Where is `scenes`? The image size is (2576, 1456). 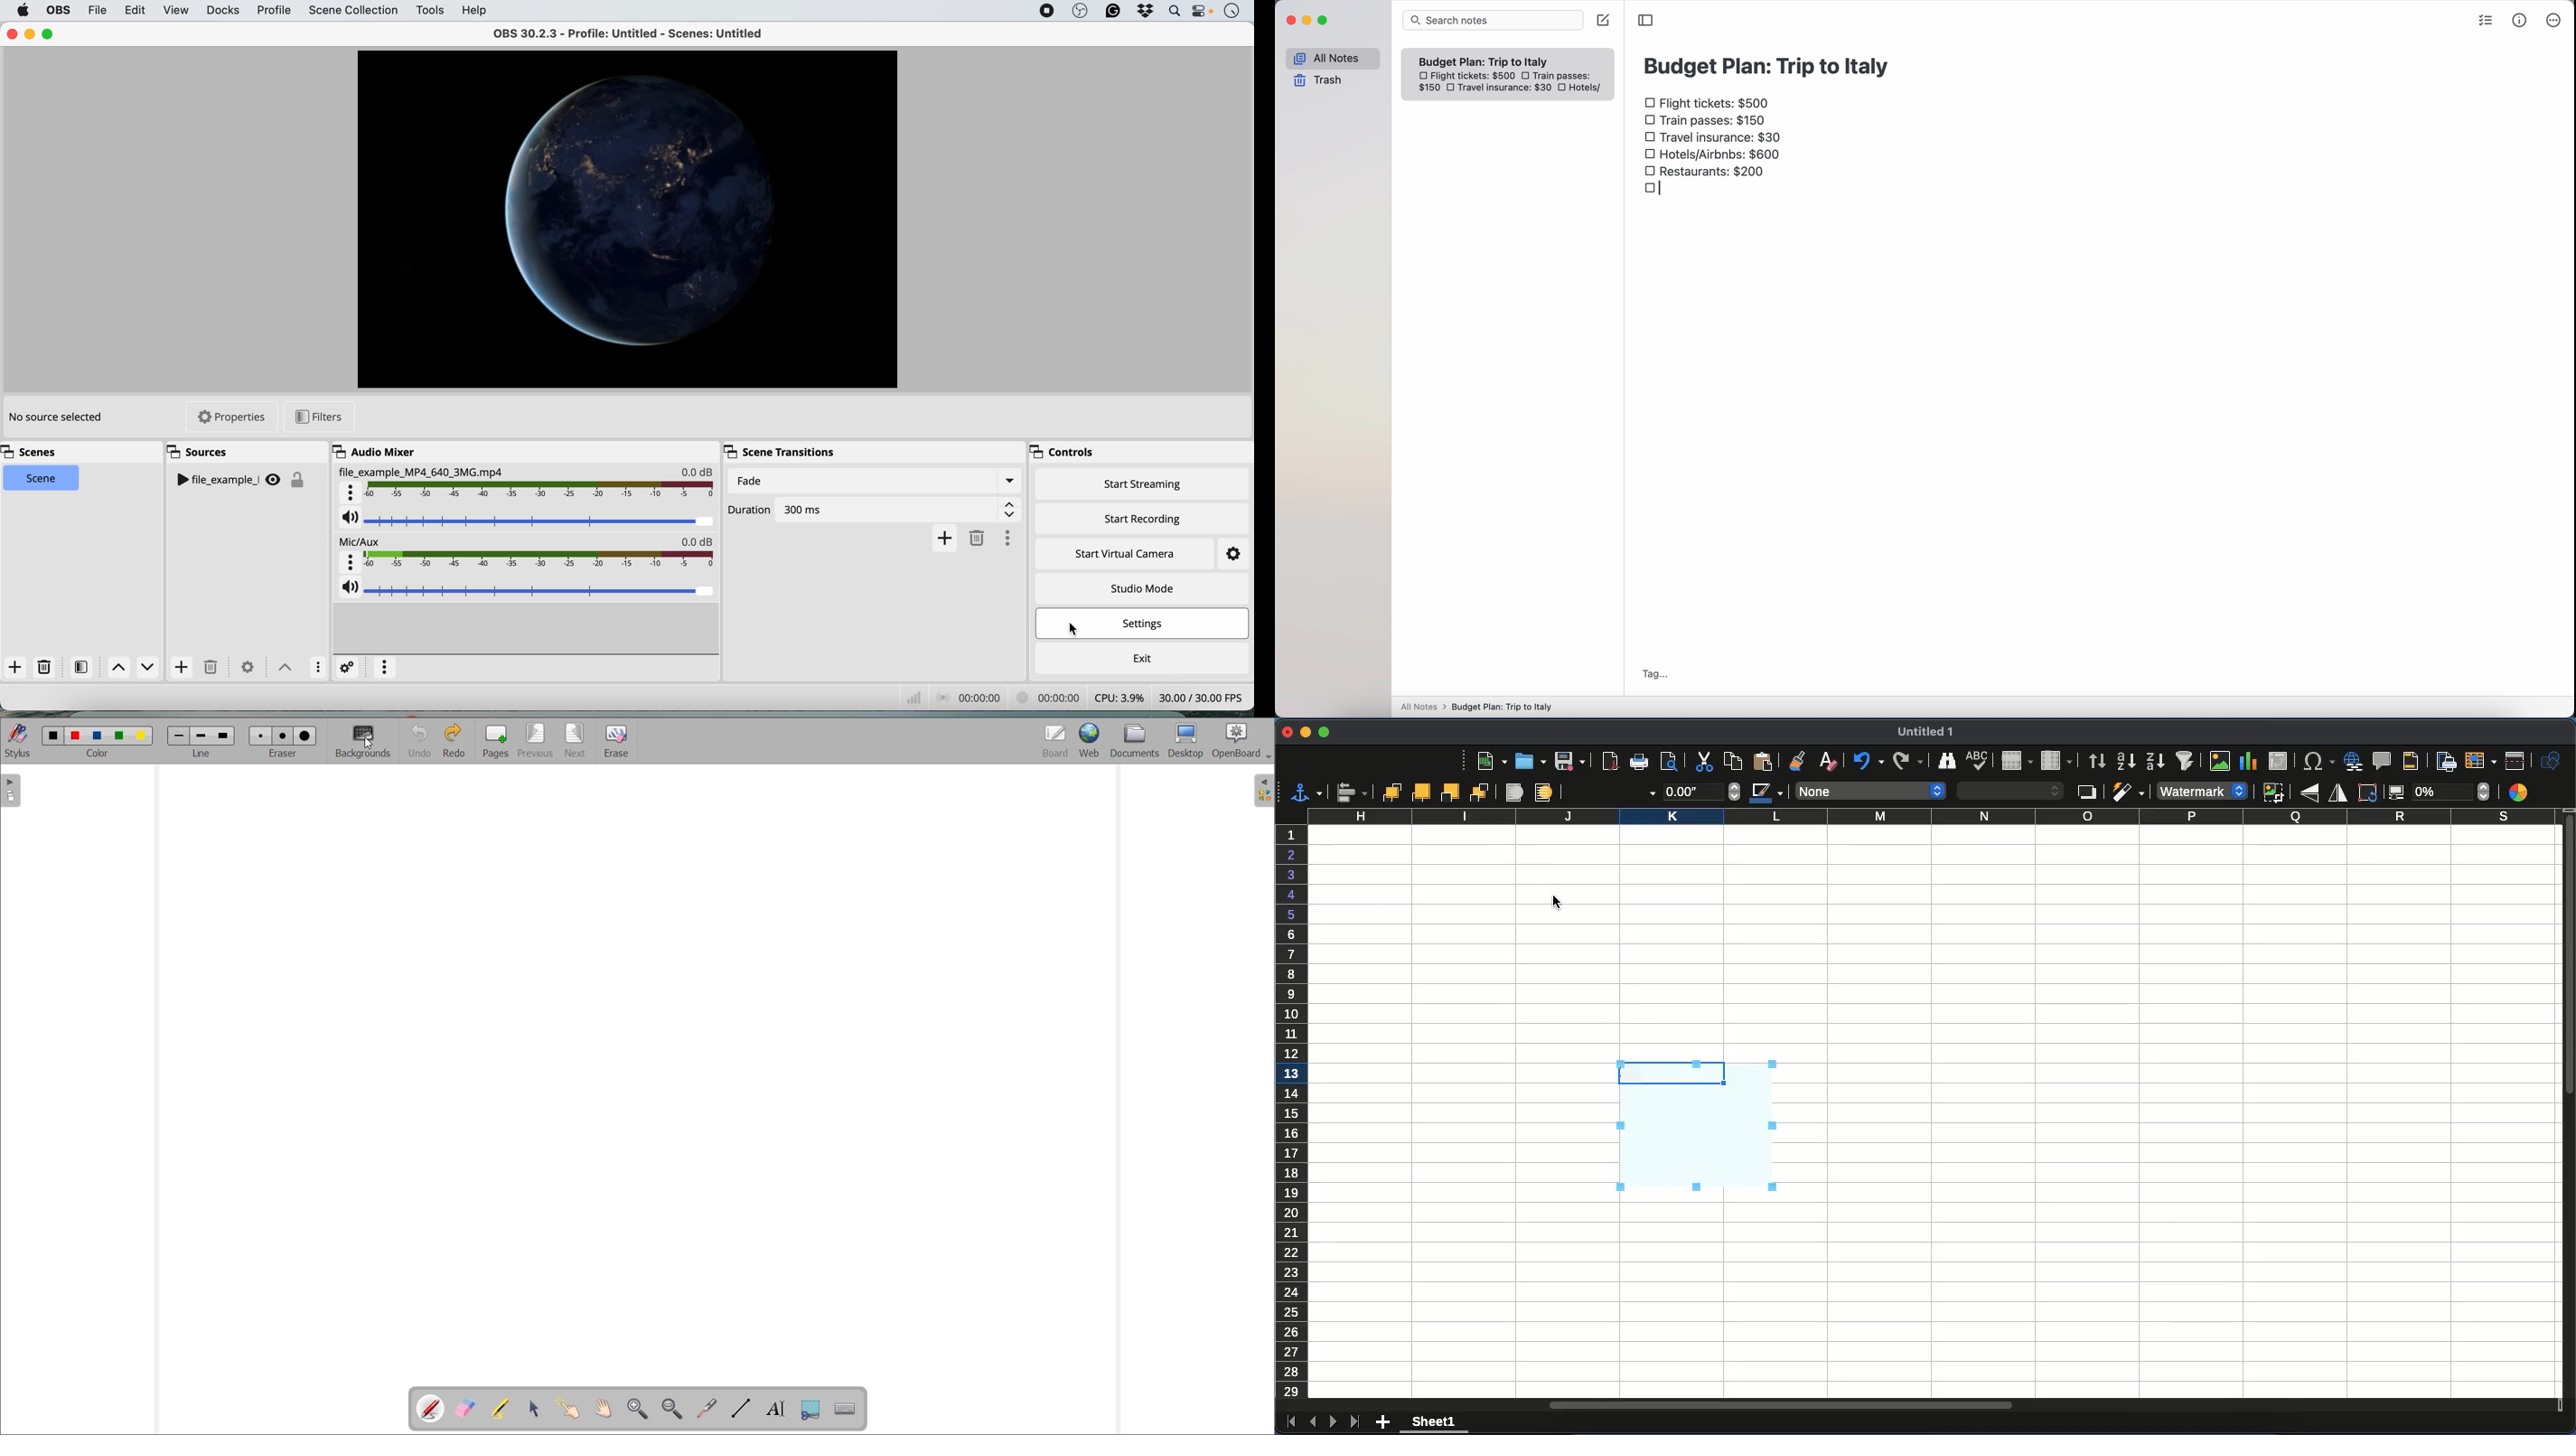 scenes is located at coordinates (34, 452).